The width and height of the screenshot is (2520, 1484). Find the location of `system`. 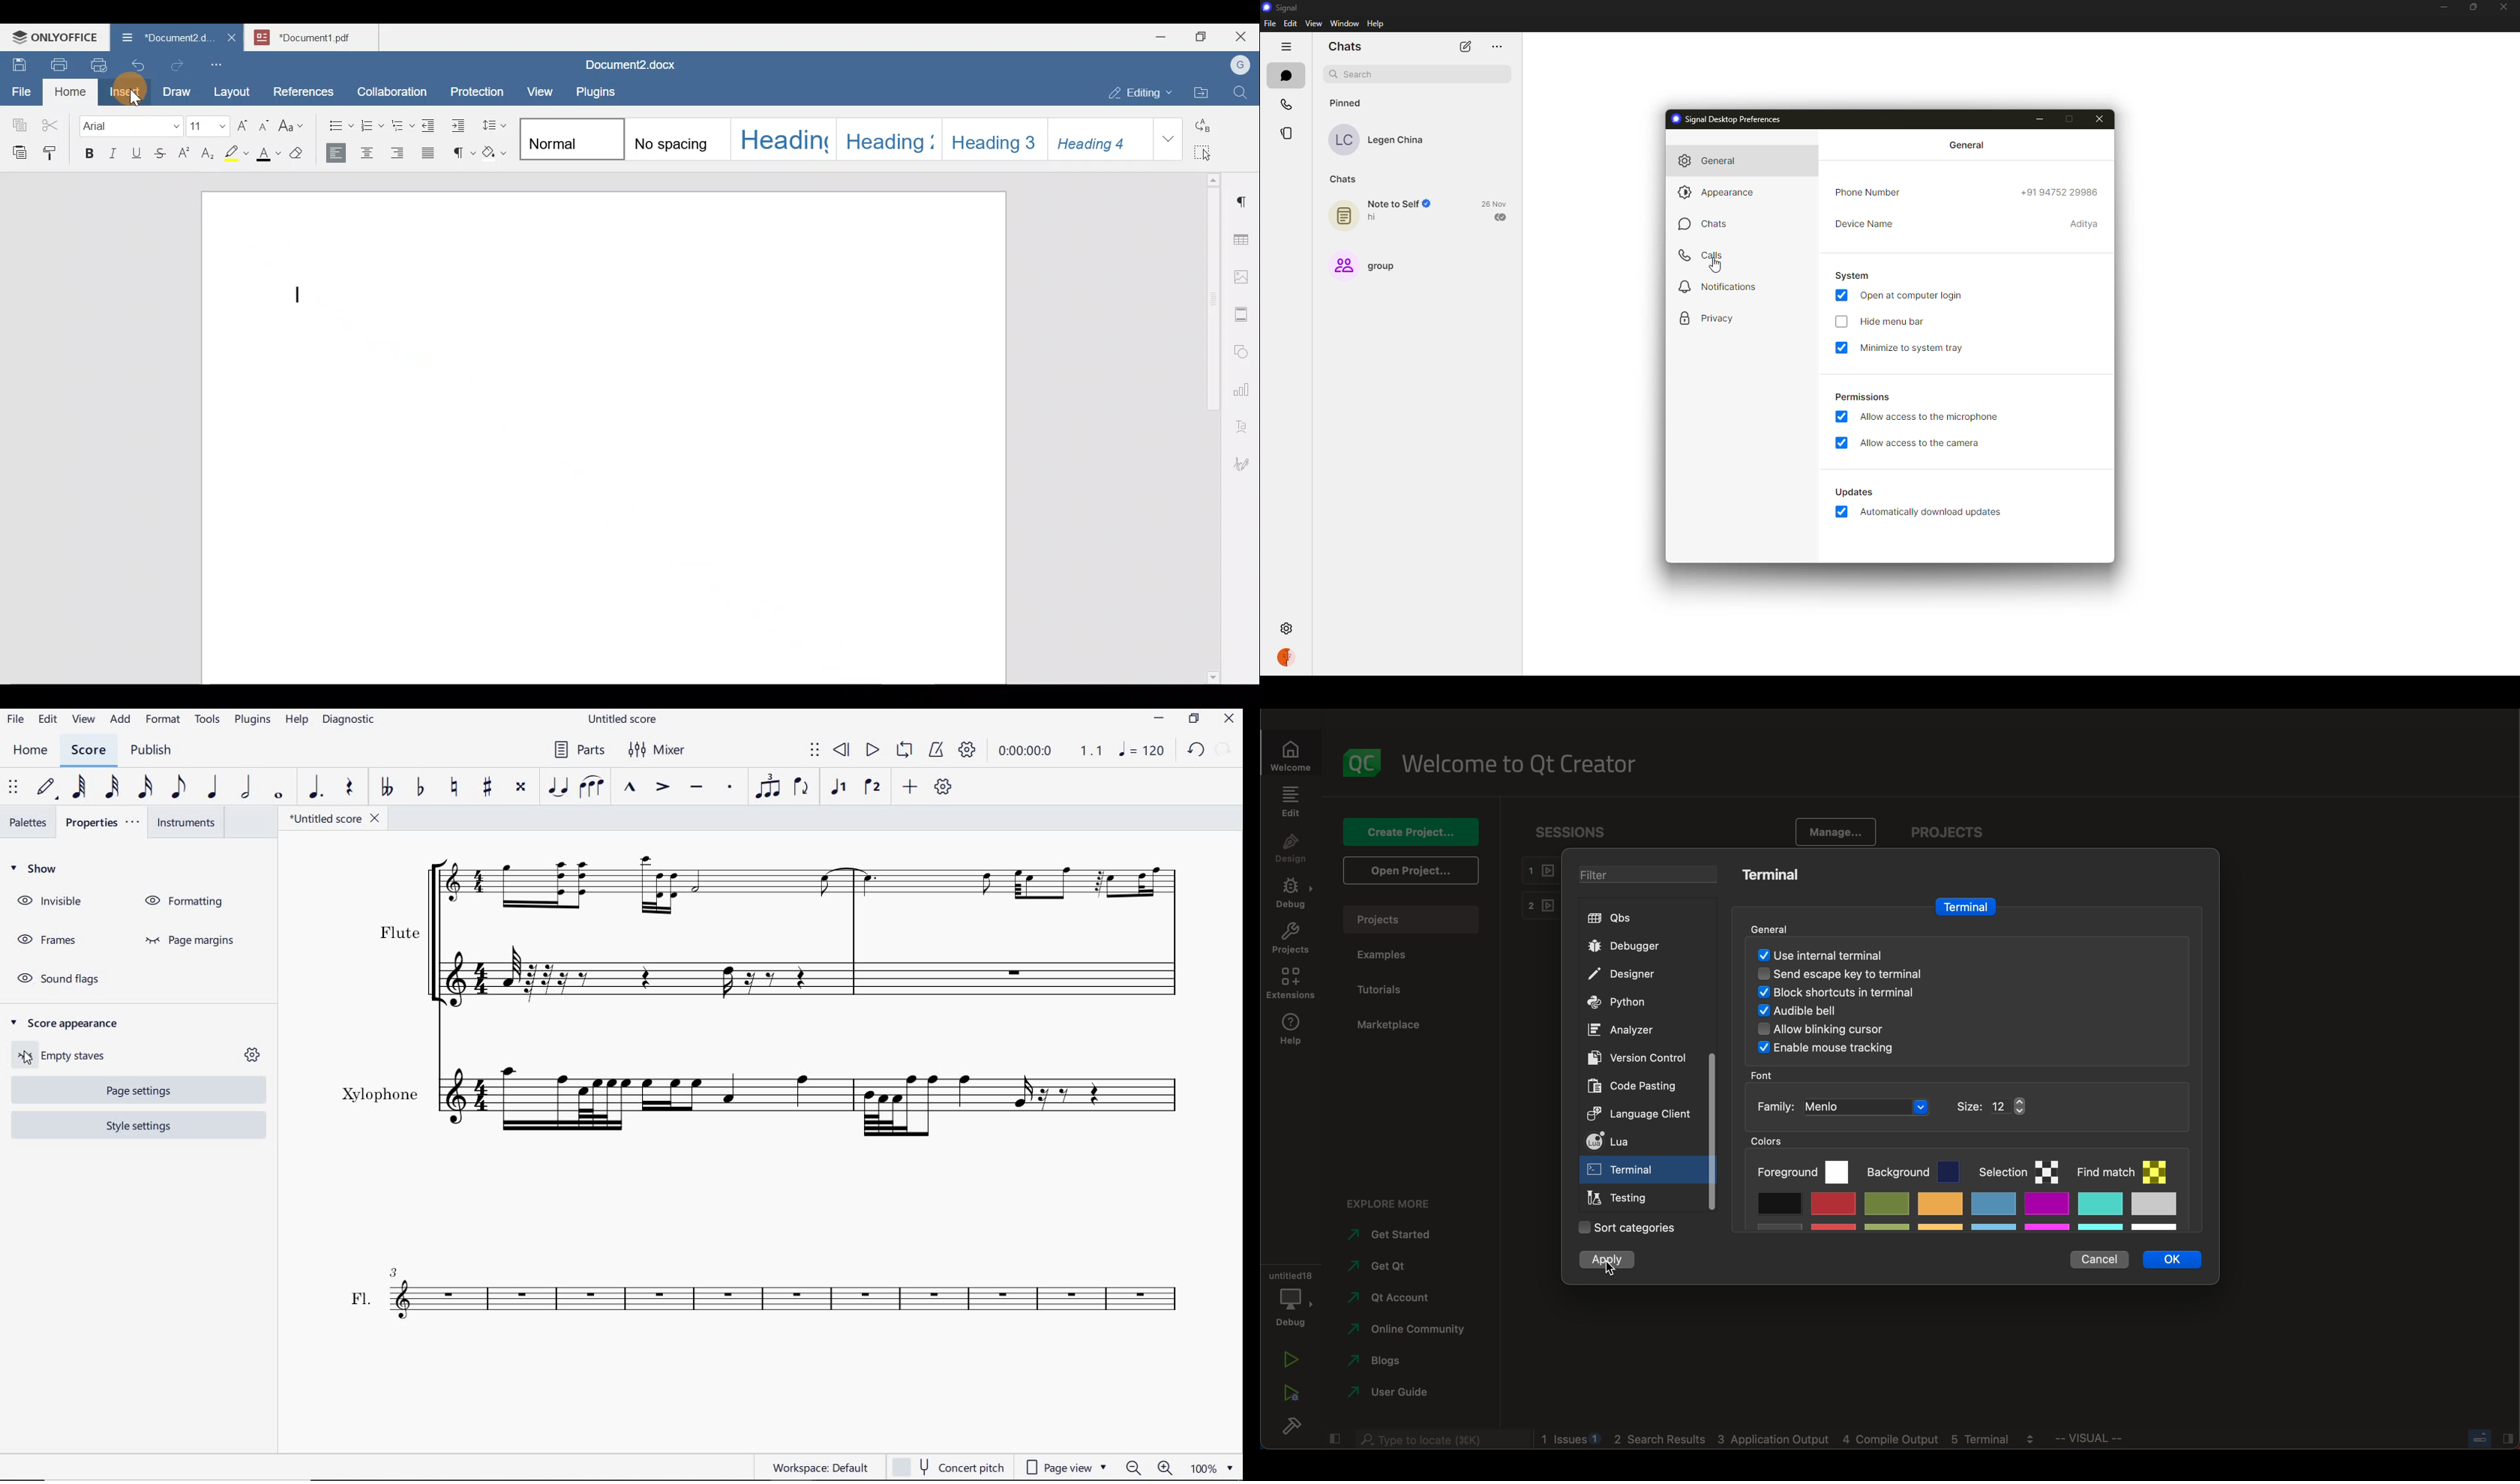

system is located at coordinates (1851, 276).